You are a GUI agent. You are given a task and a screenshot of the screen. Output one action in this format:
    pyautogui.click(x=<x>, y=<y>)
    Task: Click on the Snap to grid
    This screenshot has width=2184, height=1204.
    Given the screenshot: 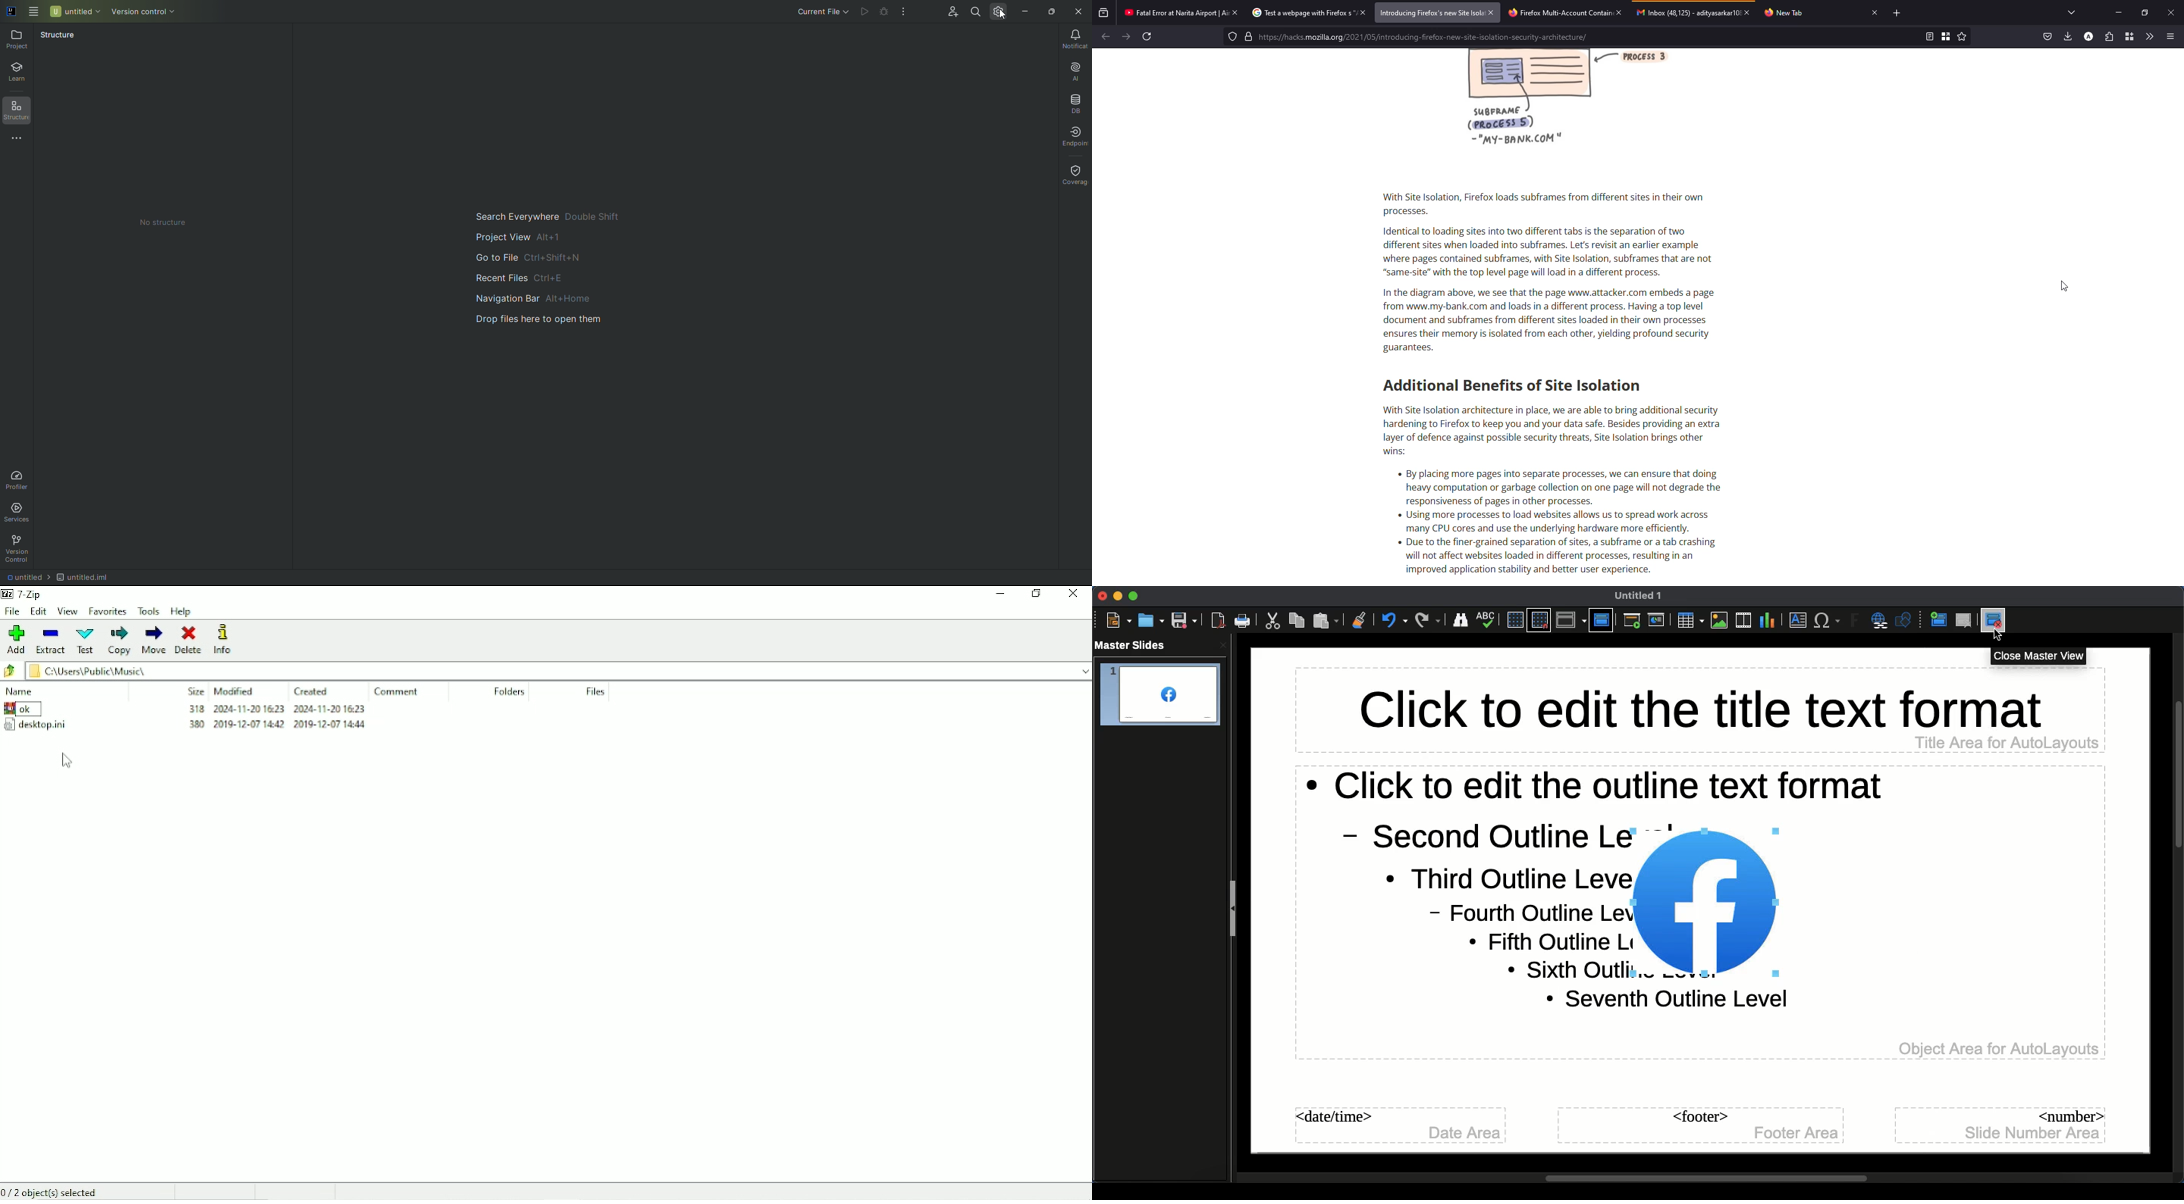 What is the action you would take?
    pyautogui.click(x=1539, y=620)
    